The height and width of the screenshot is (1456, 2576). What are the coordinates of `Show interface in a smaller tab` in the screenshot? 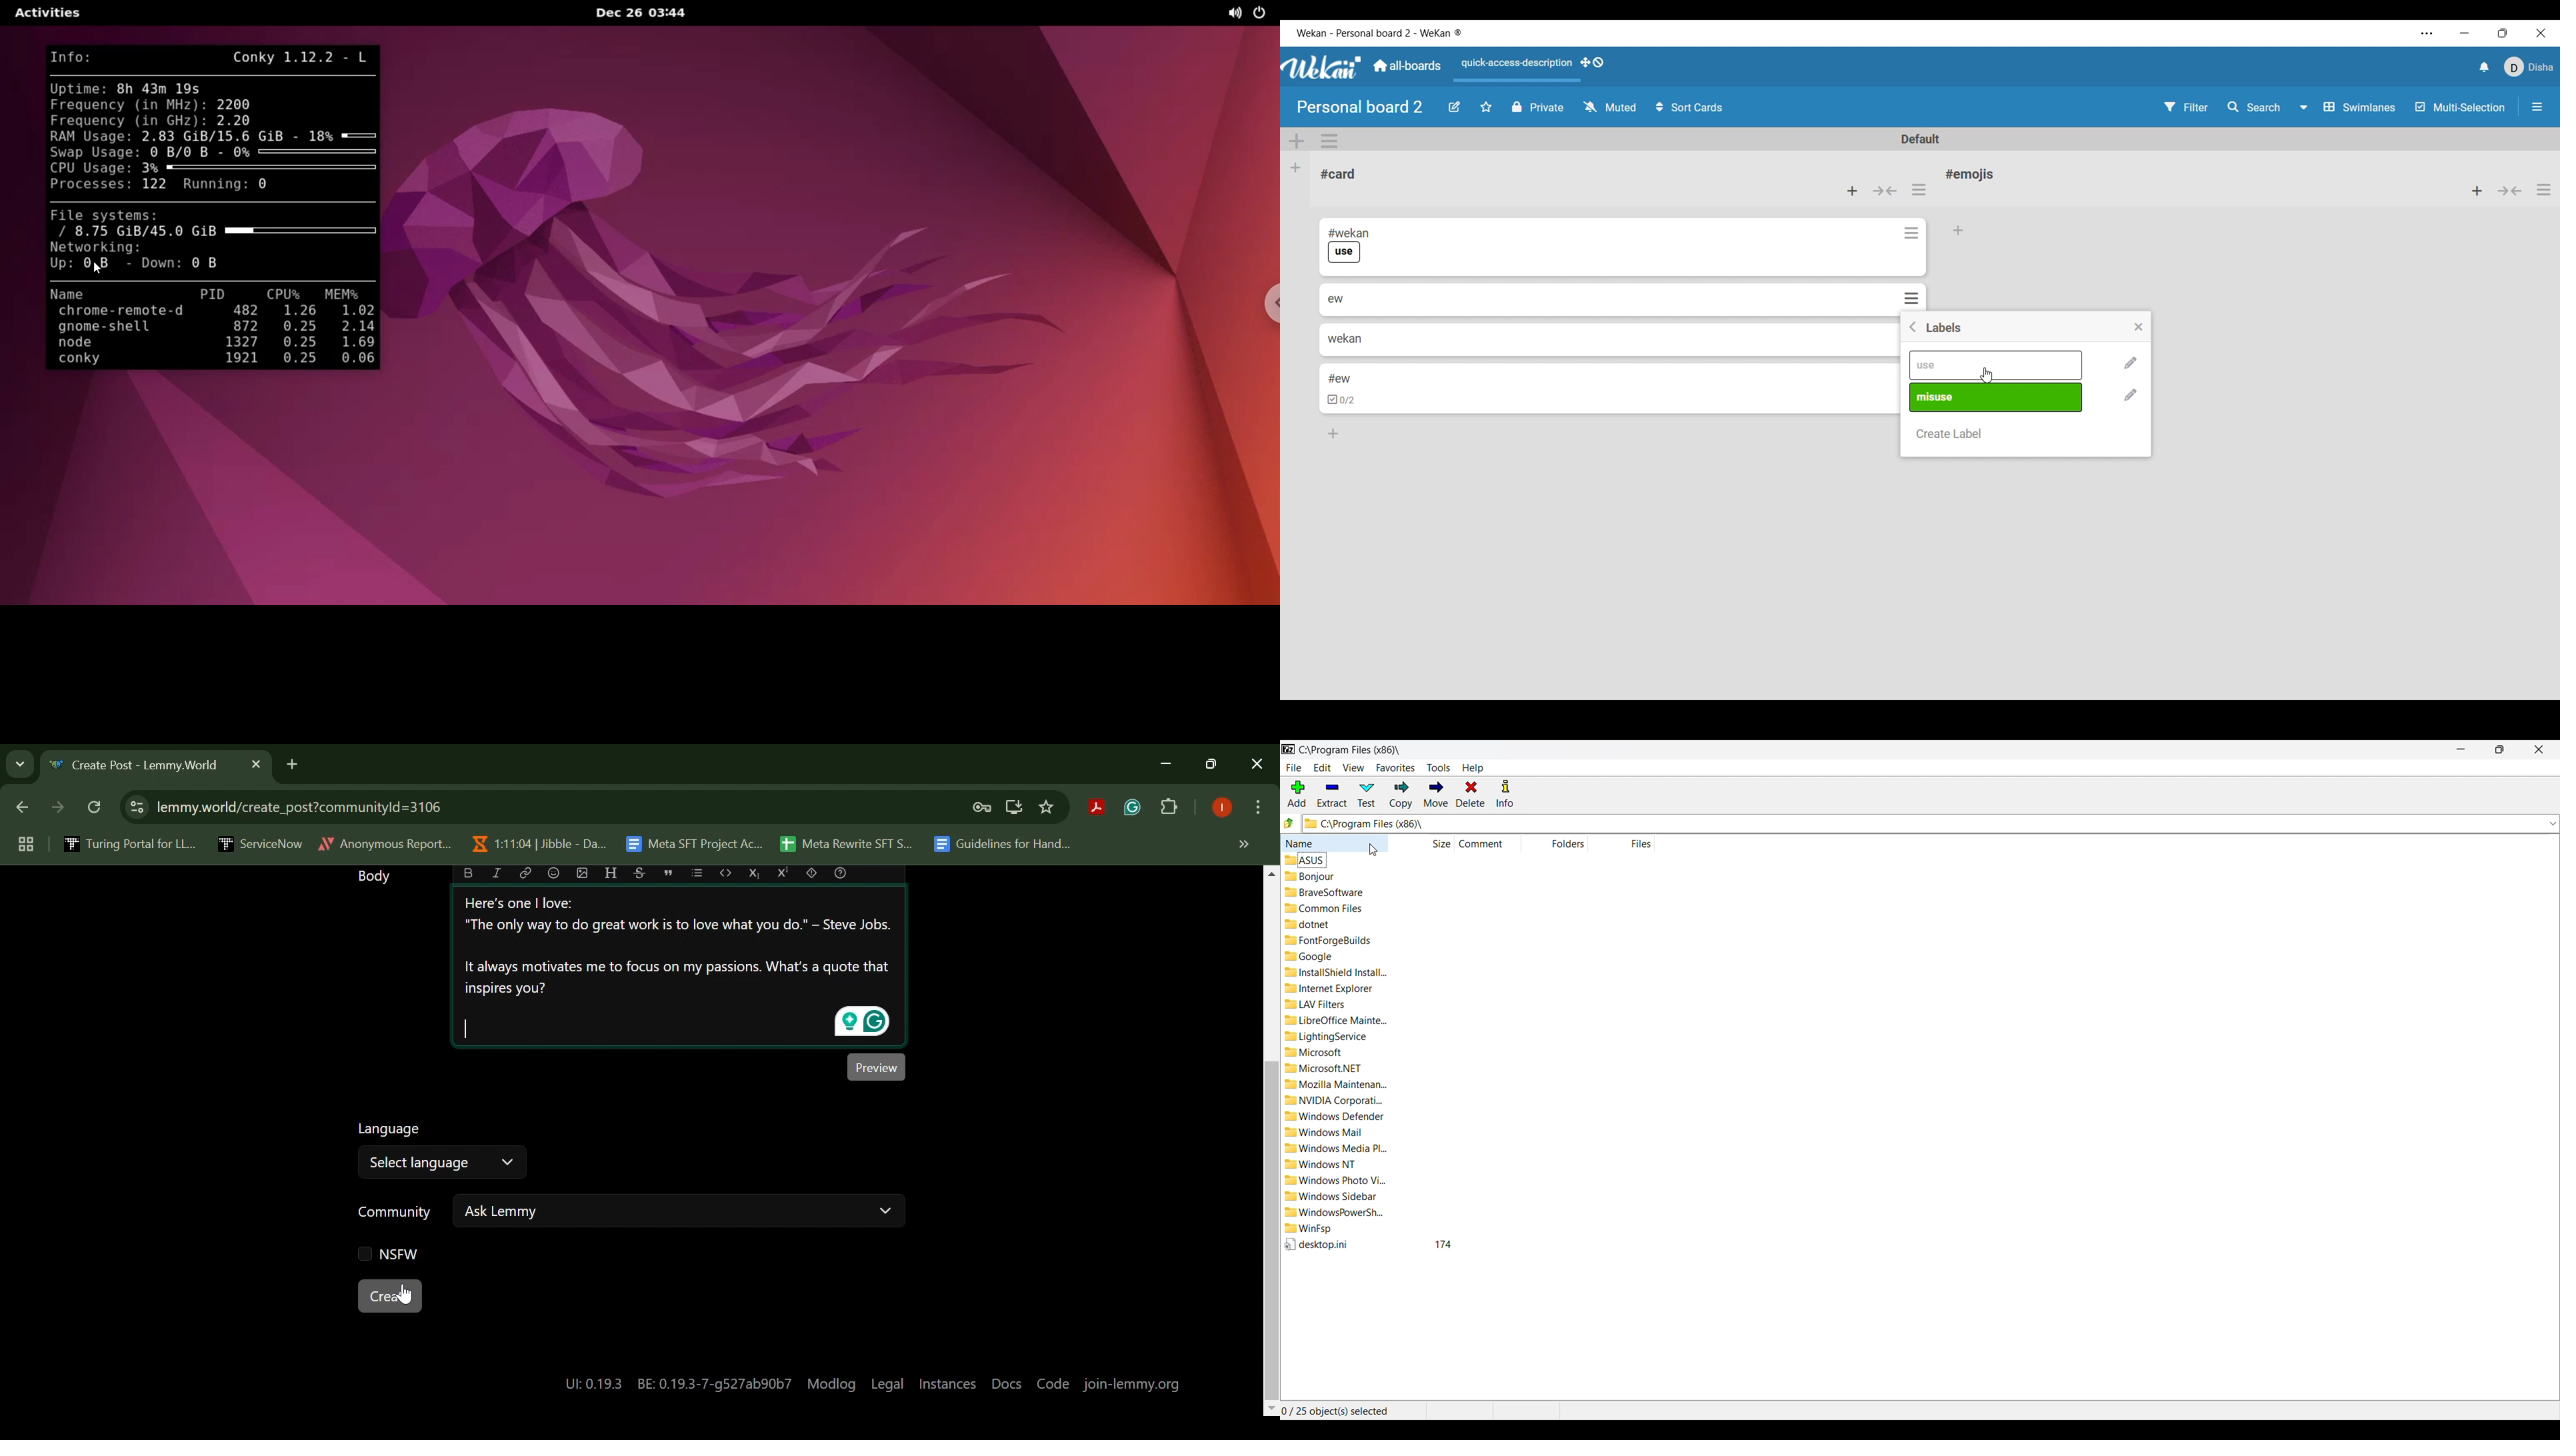 It's located at (2503, 33).